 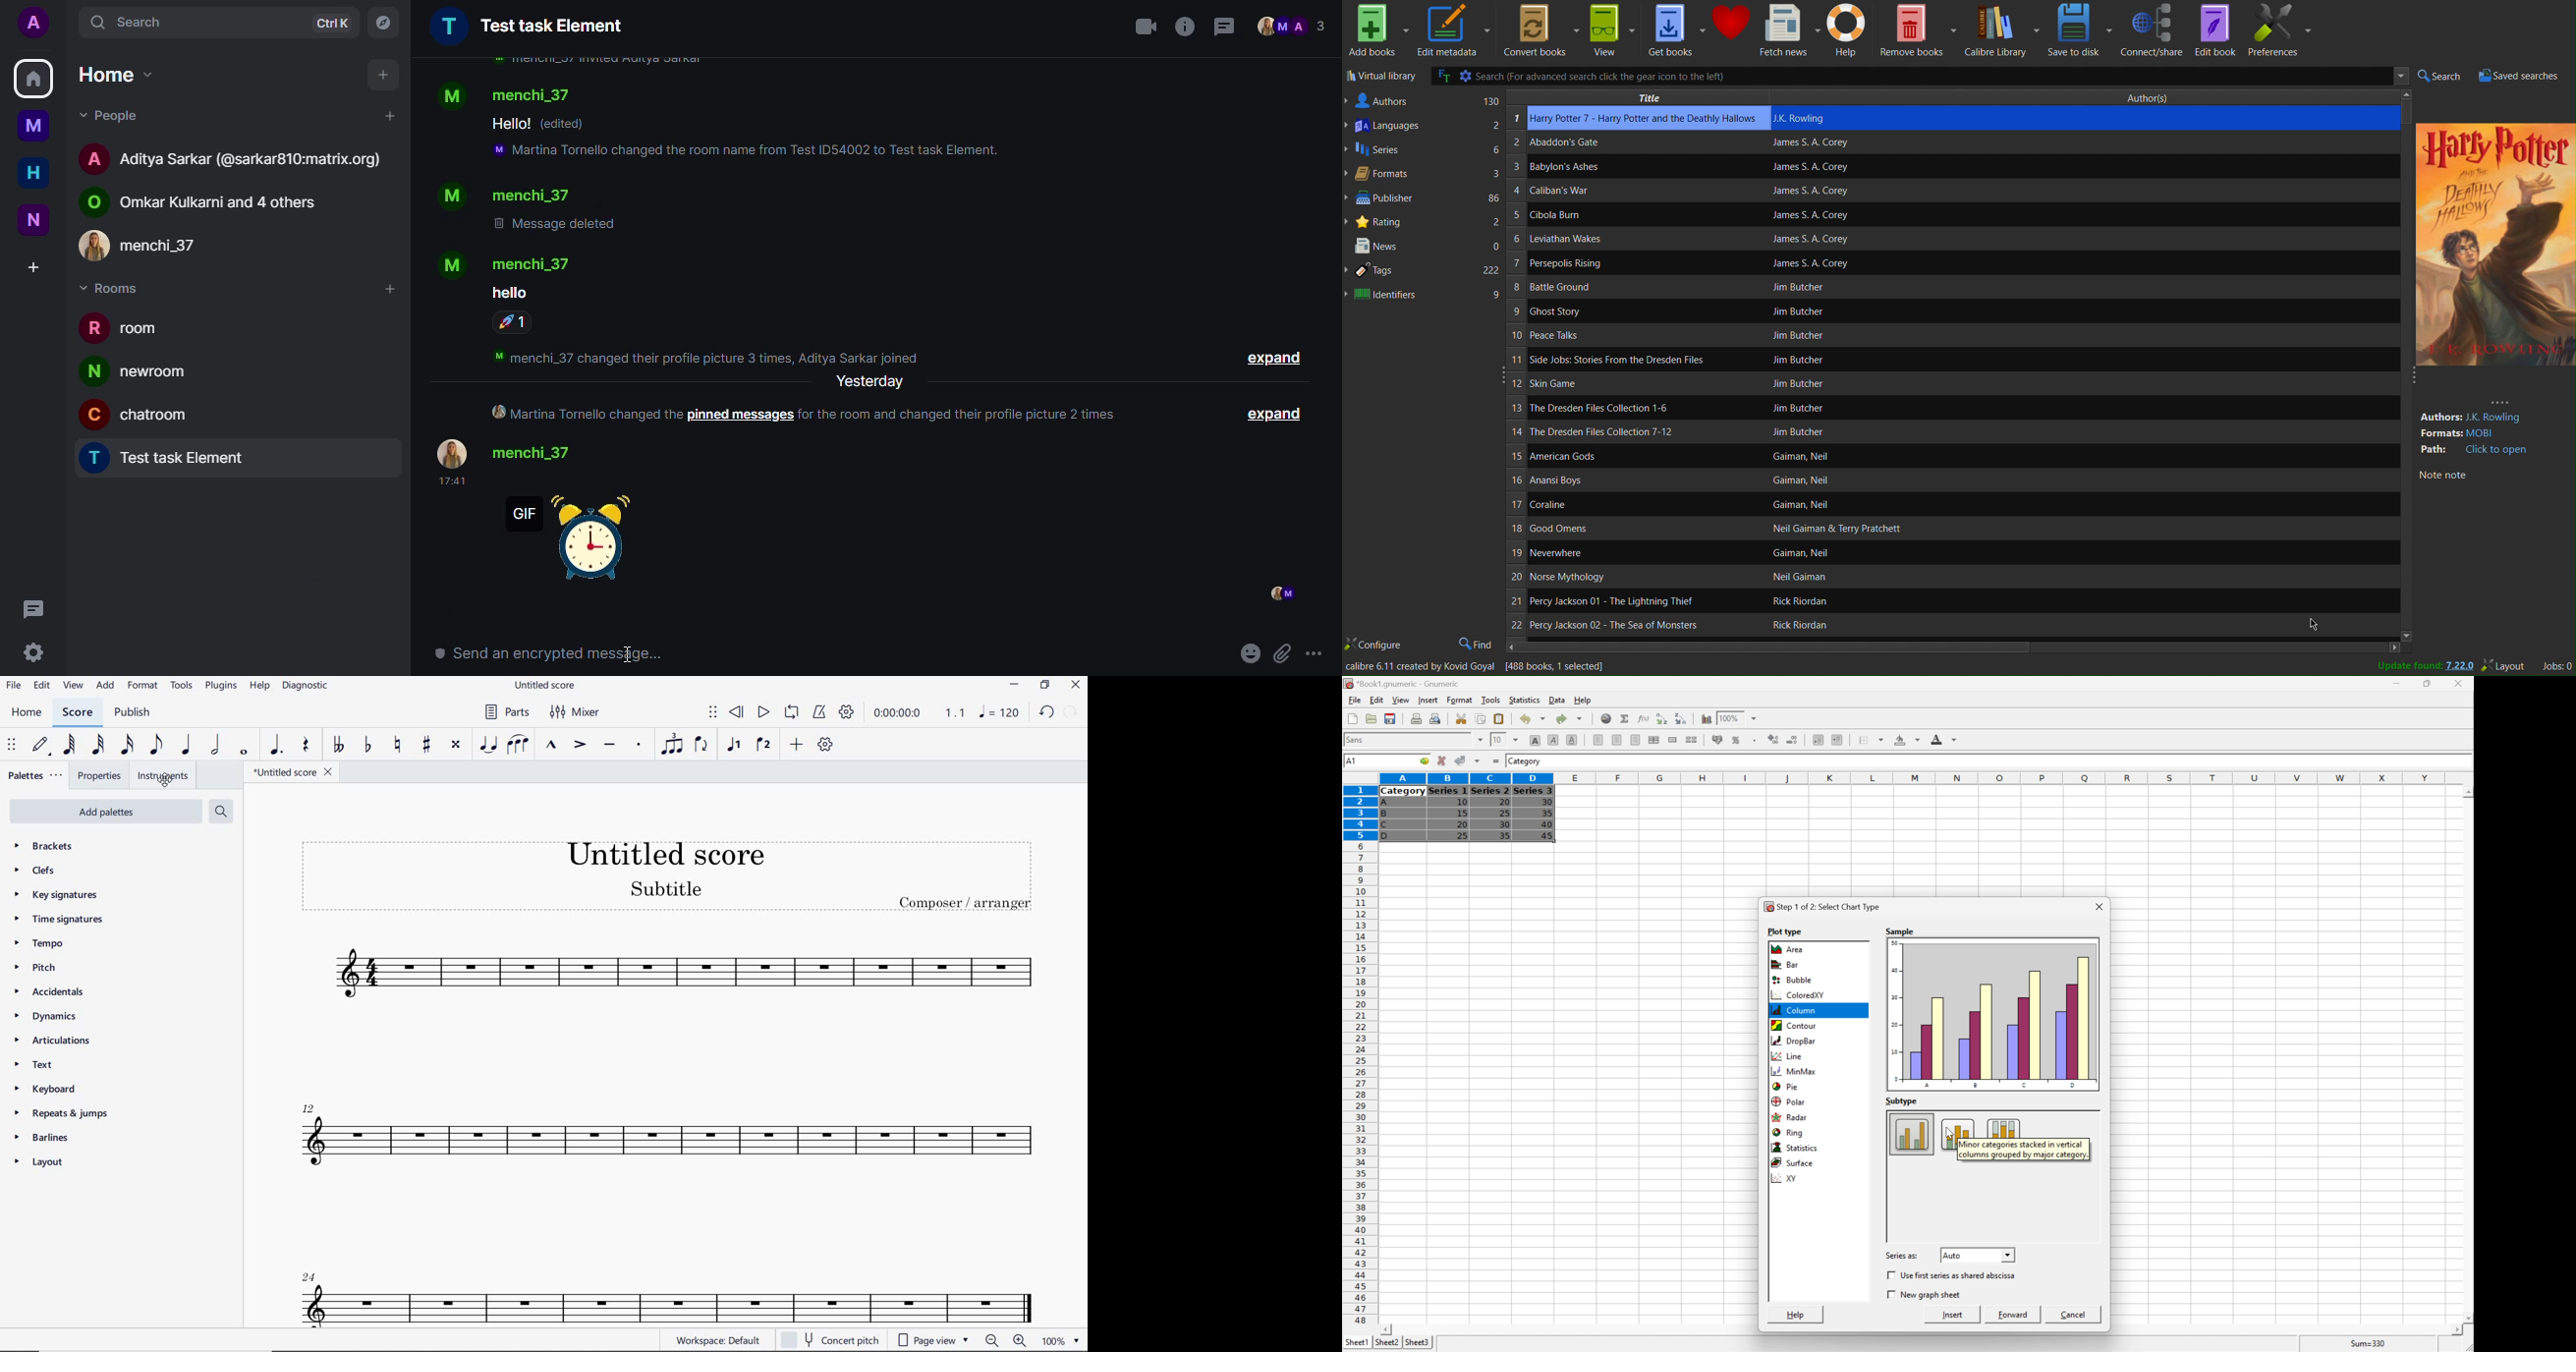 What do you see at coordinates (2467, 791) in the screenshot?
I see `Scroll Up` at bounding box center [2467, 791].